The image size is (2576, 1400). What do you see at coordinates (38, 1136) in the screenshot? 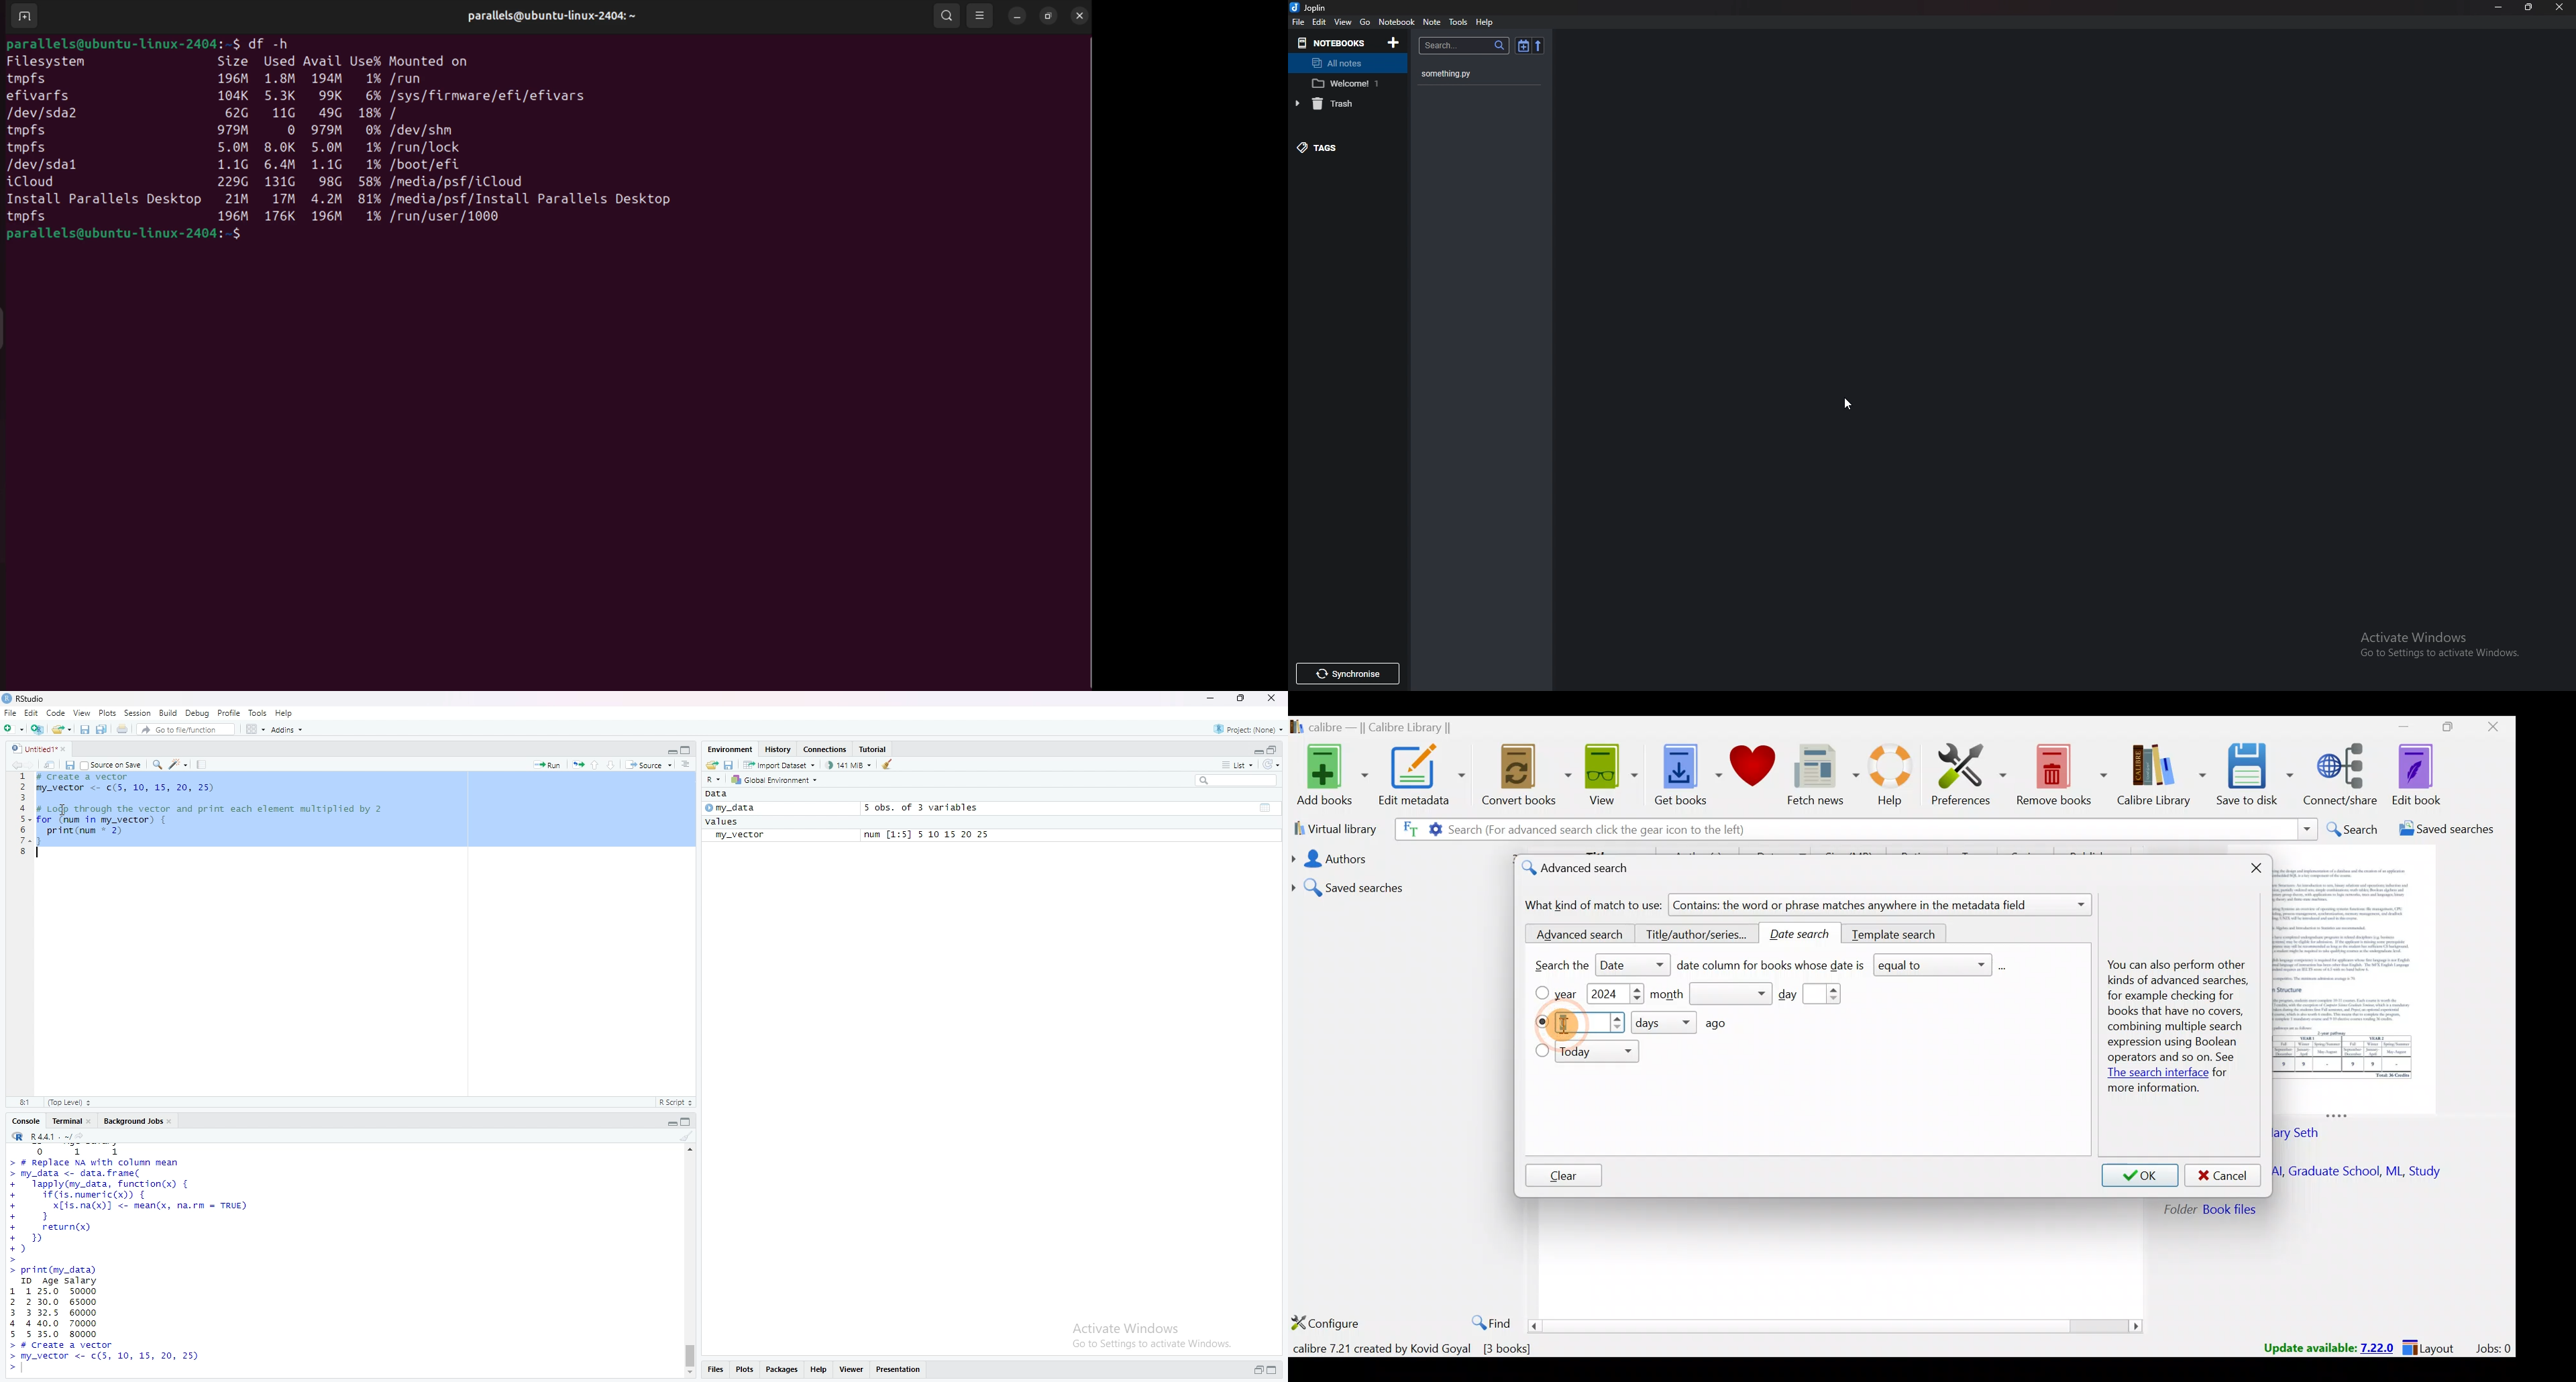
I see `R.4.4.1` at bounding box center [38, 1136].